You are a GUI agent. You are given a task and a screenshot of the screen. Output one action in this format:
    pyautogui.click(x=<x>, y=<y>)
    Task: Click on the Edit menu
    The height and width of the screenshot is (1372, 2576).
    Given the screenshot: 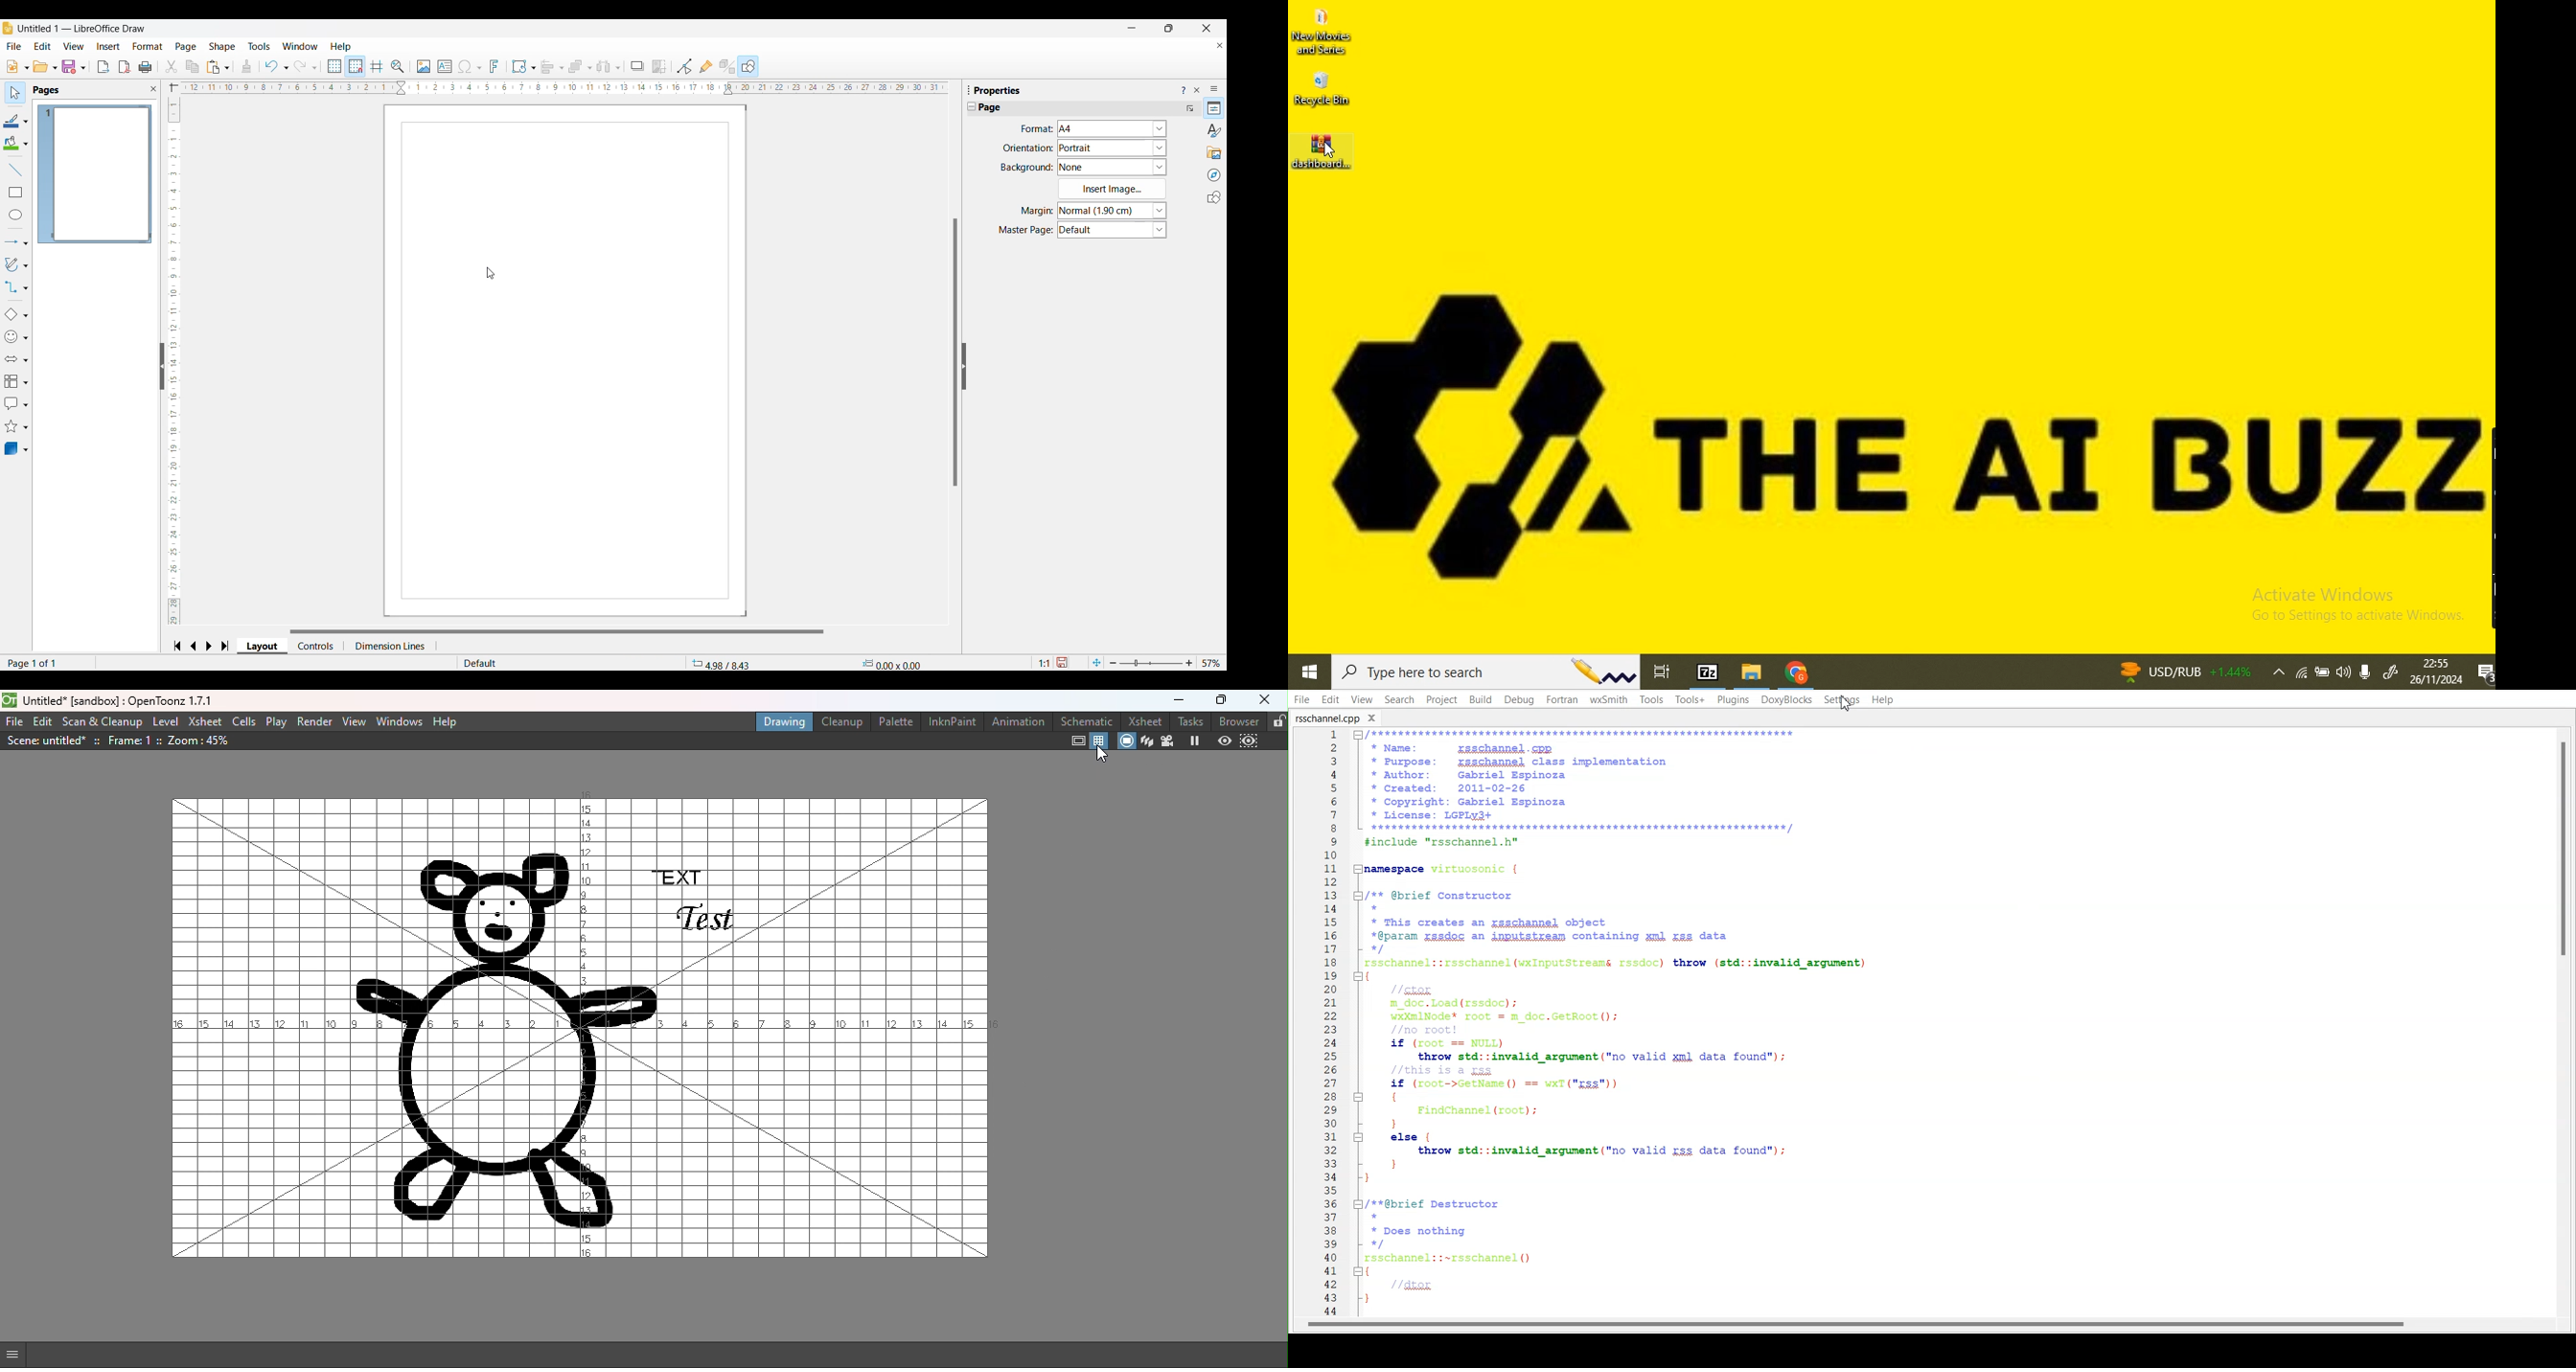 What is the action you would take?
    pyautogui.click(x=43, y=47)
    